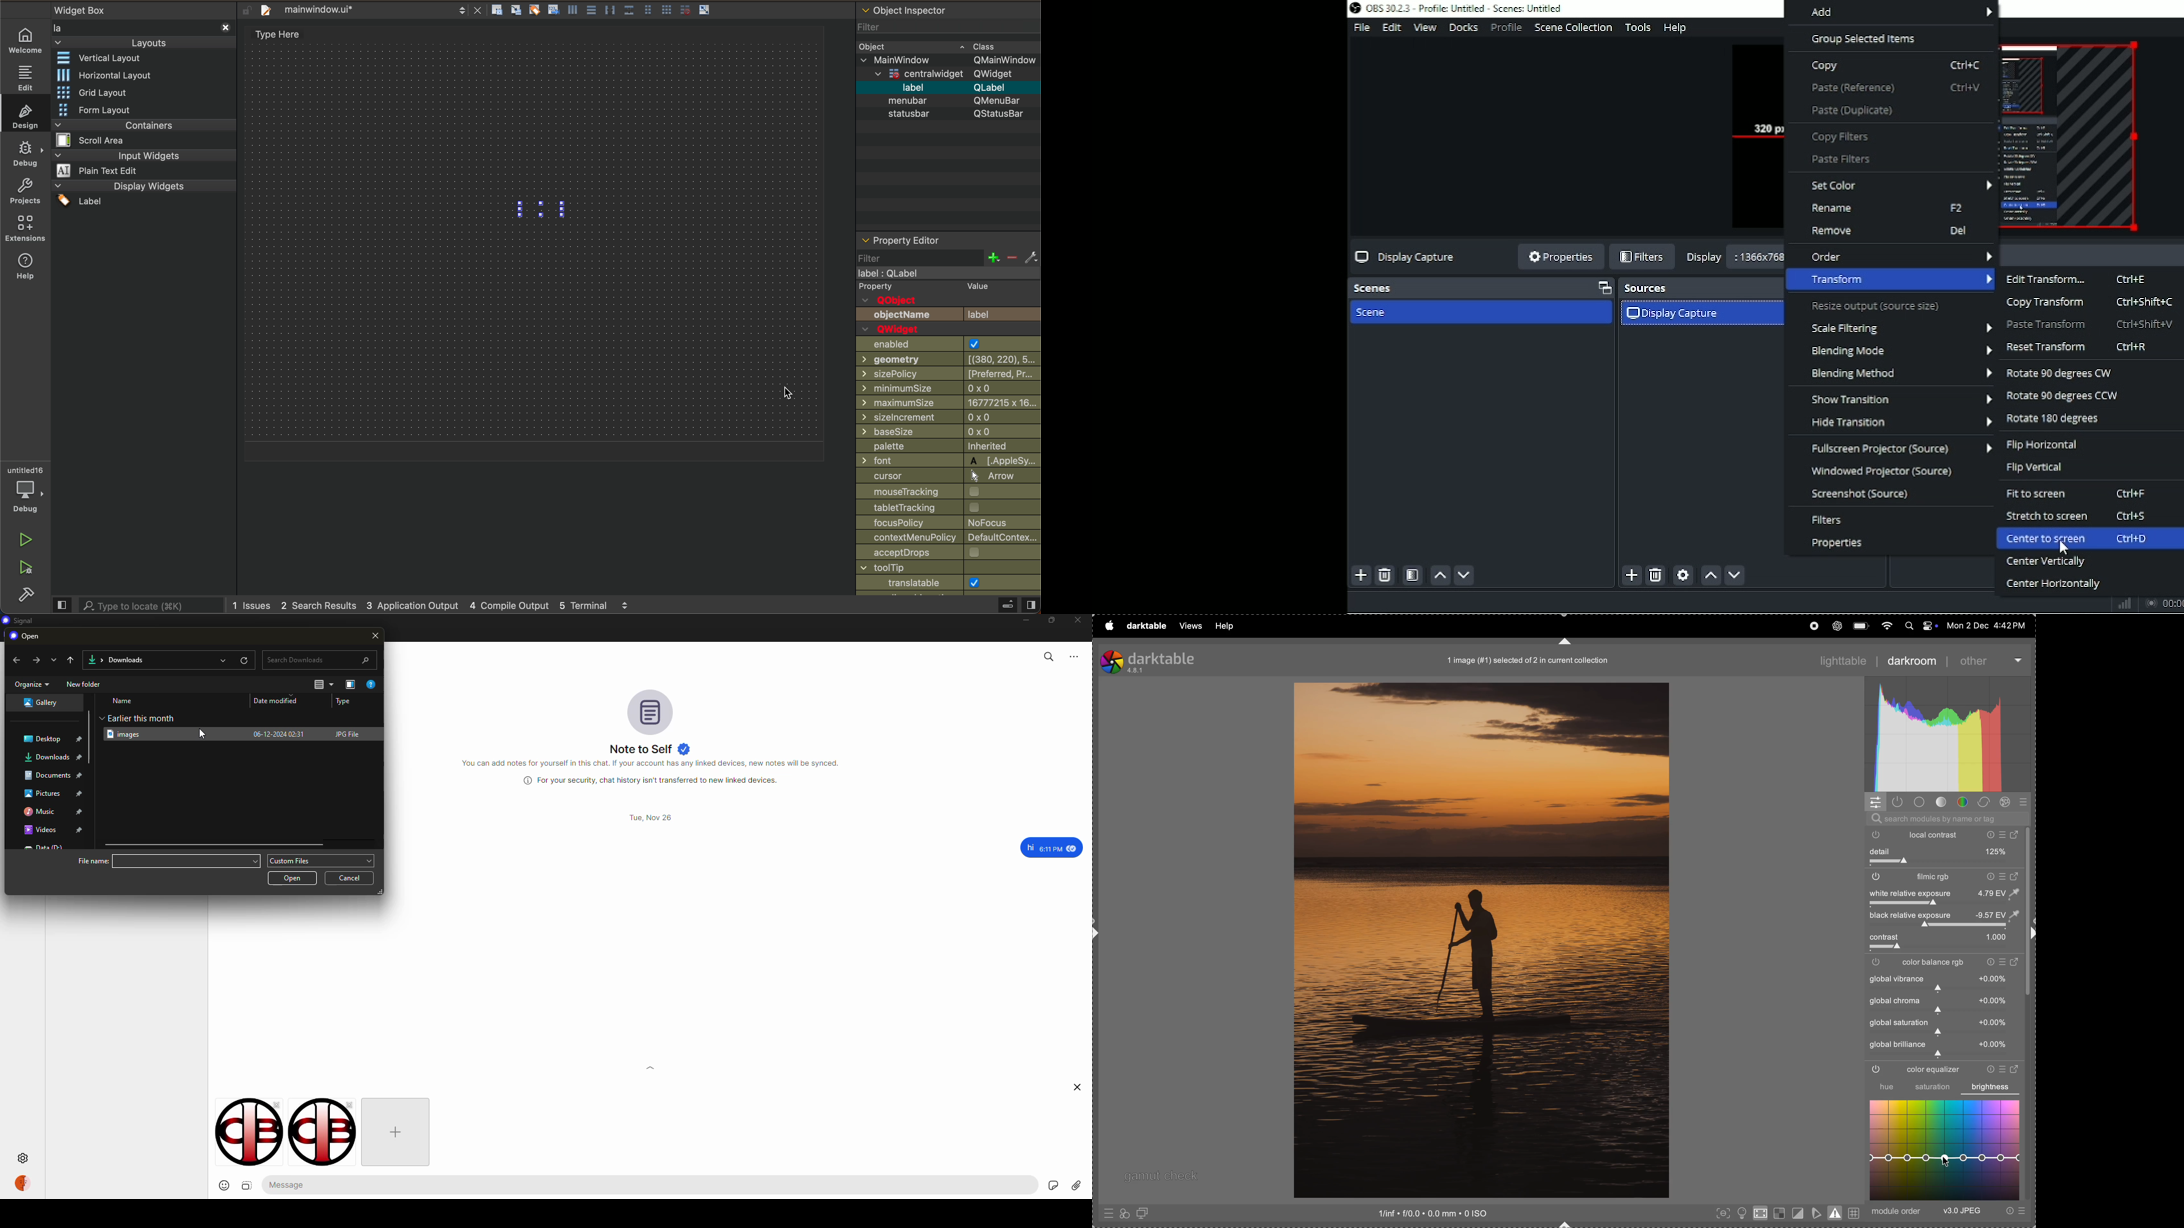 The height and width of the screenshot is (1232, 2184). I want to click on record, so click(1813, 626).